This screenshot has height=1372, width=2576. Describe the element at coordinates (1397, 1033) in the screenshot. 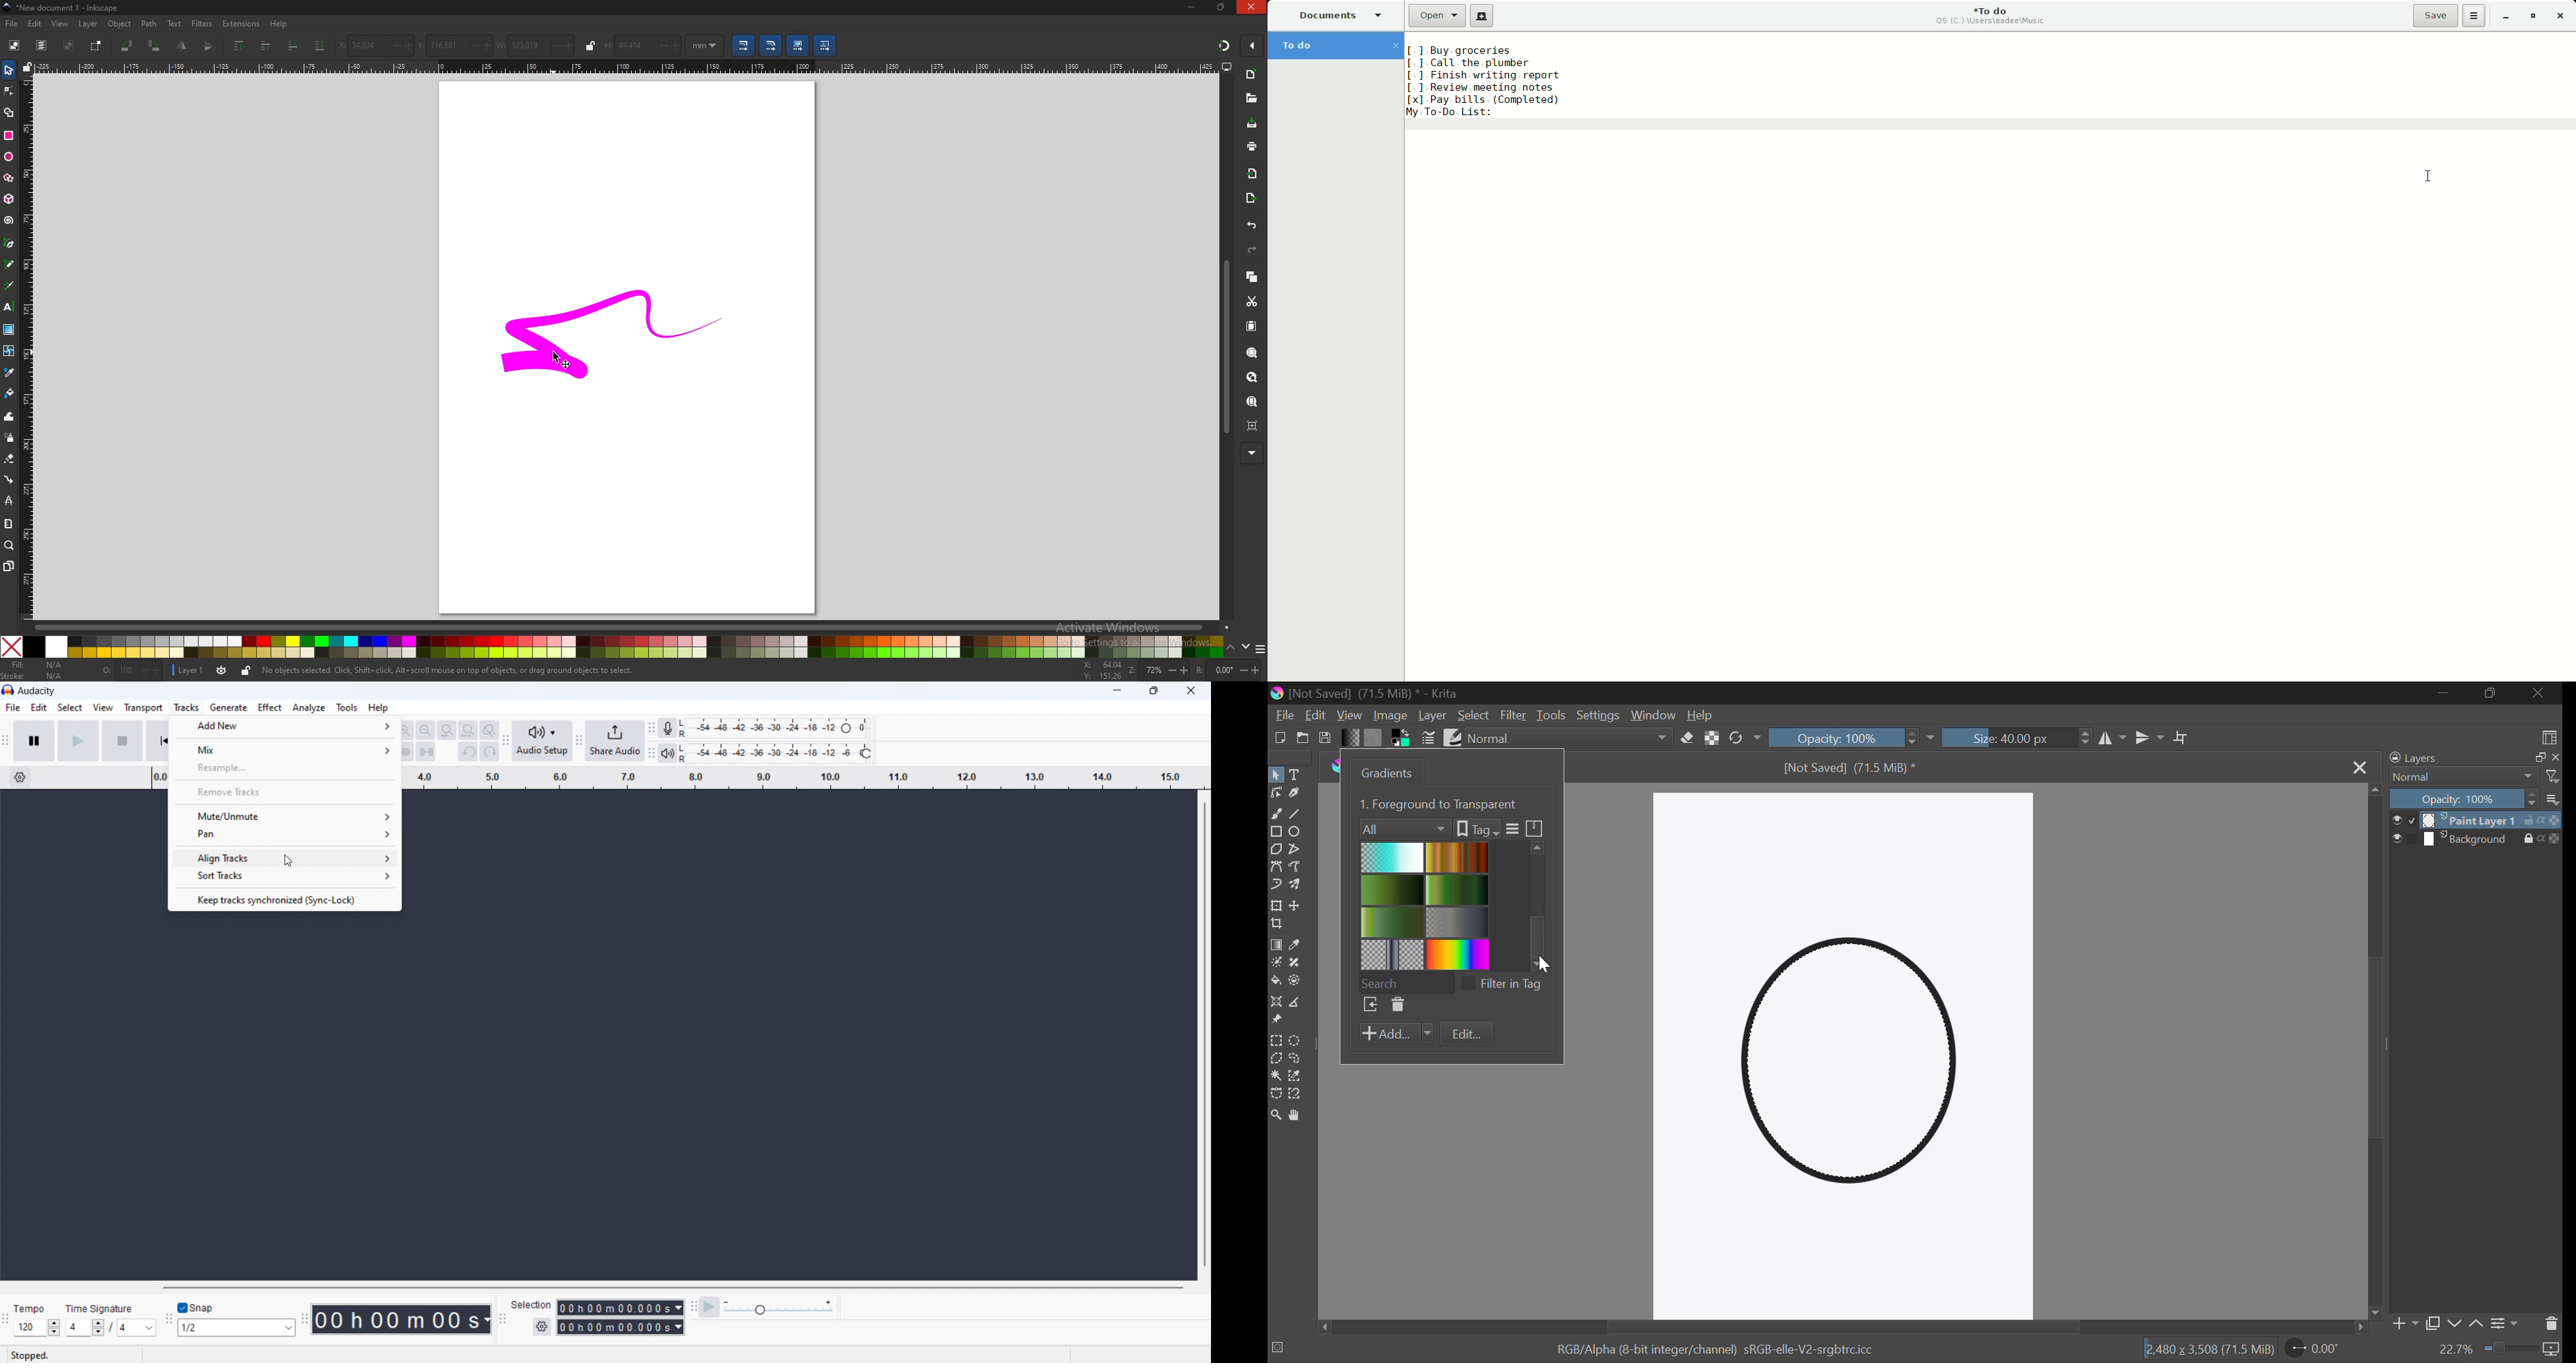

I see `Add` at that location.